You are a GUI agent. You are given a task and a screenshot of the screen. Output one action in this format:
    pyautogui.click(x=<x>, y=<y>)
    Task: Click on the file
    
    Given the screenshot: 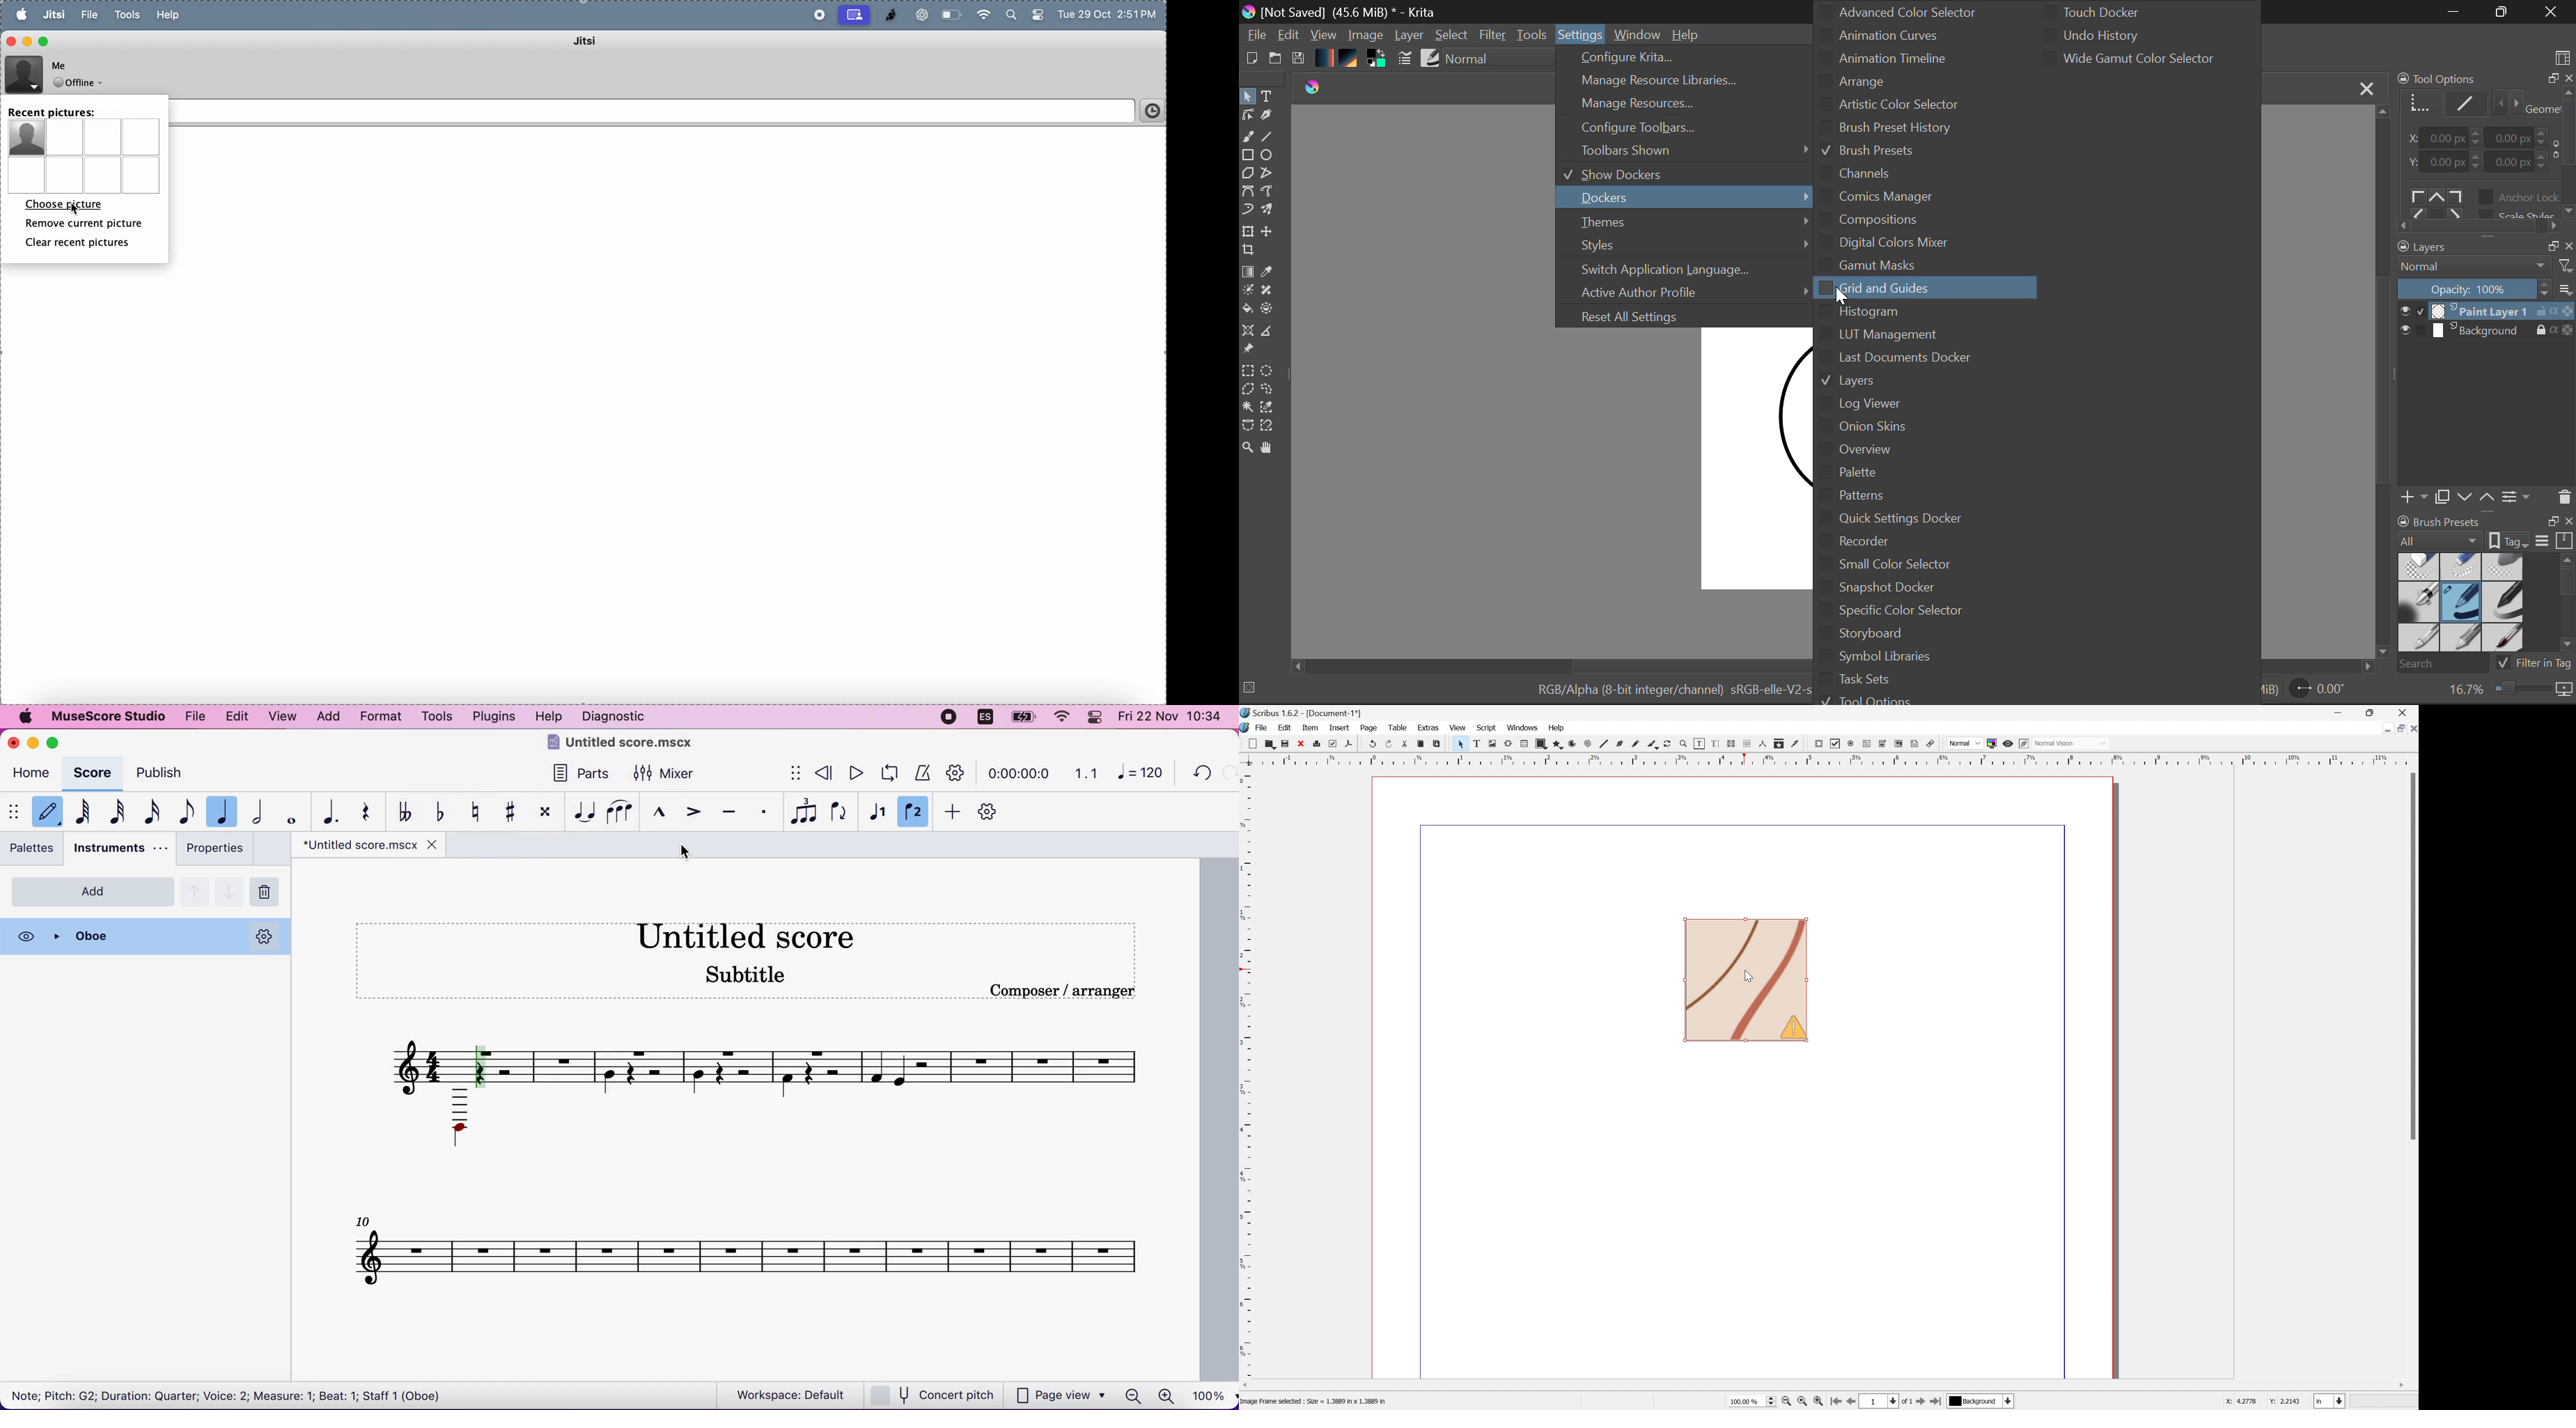 What is the action you would take?
    pyautogui.click(x=197, y=718)
    